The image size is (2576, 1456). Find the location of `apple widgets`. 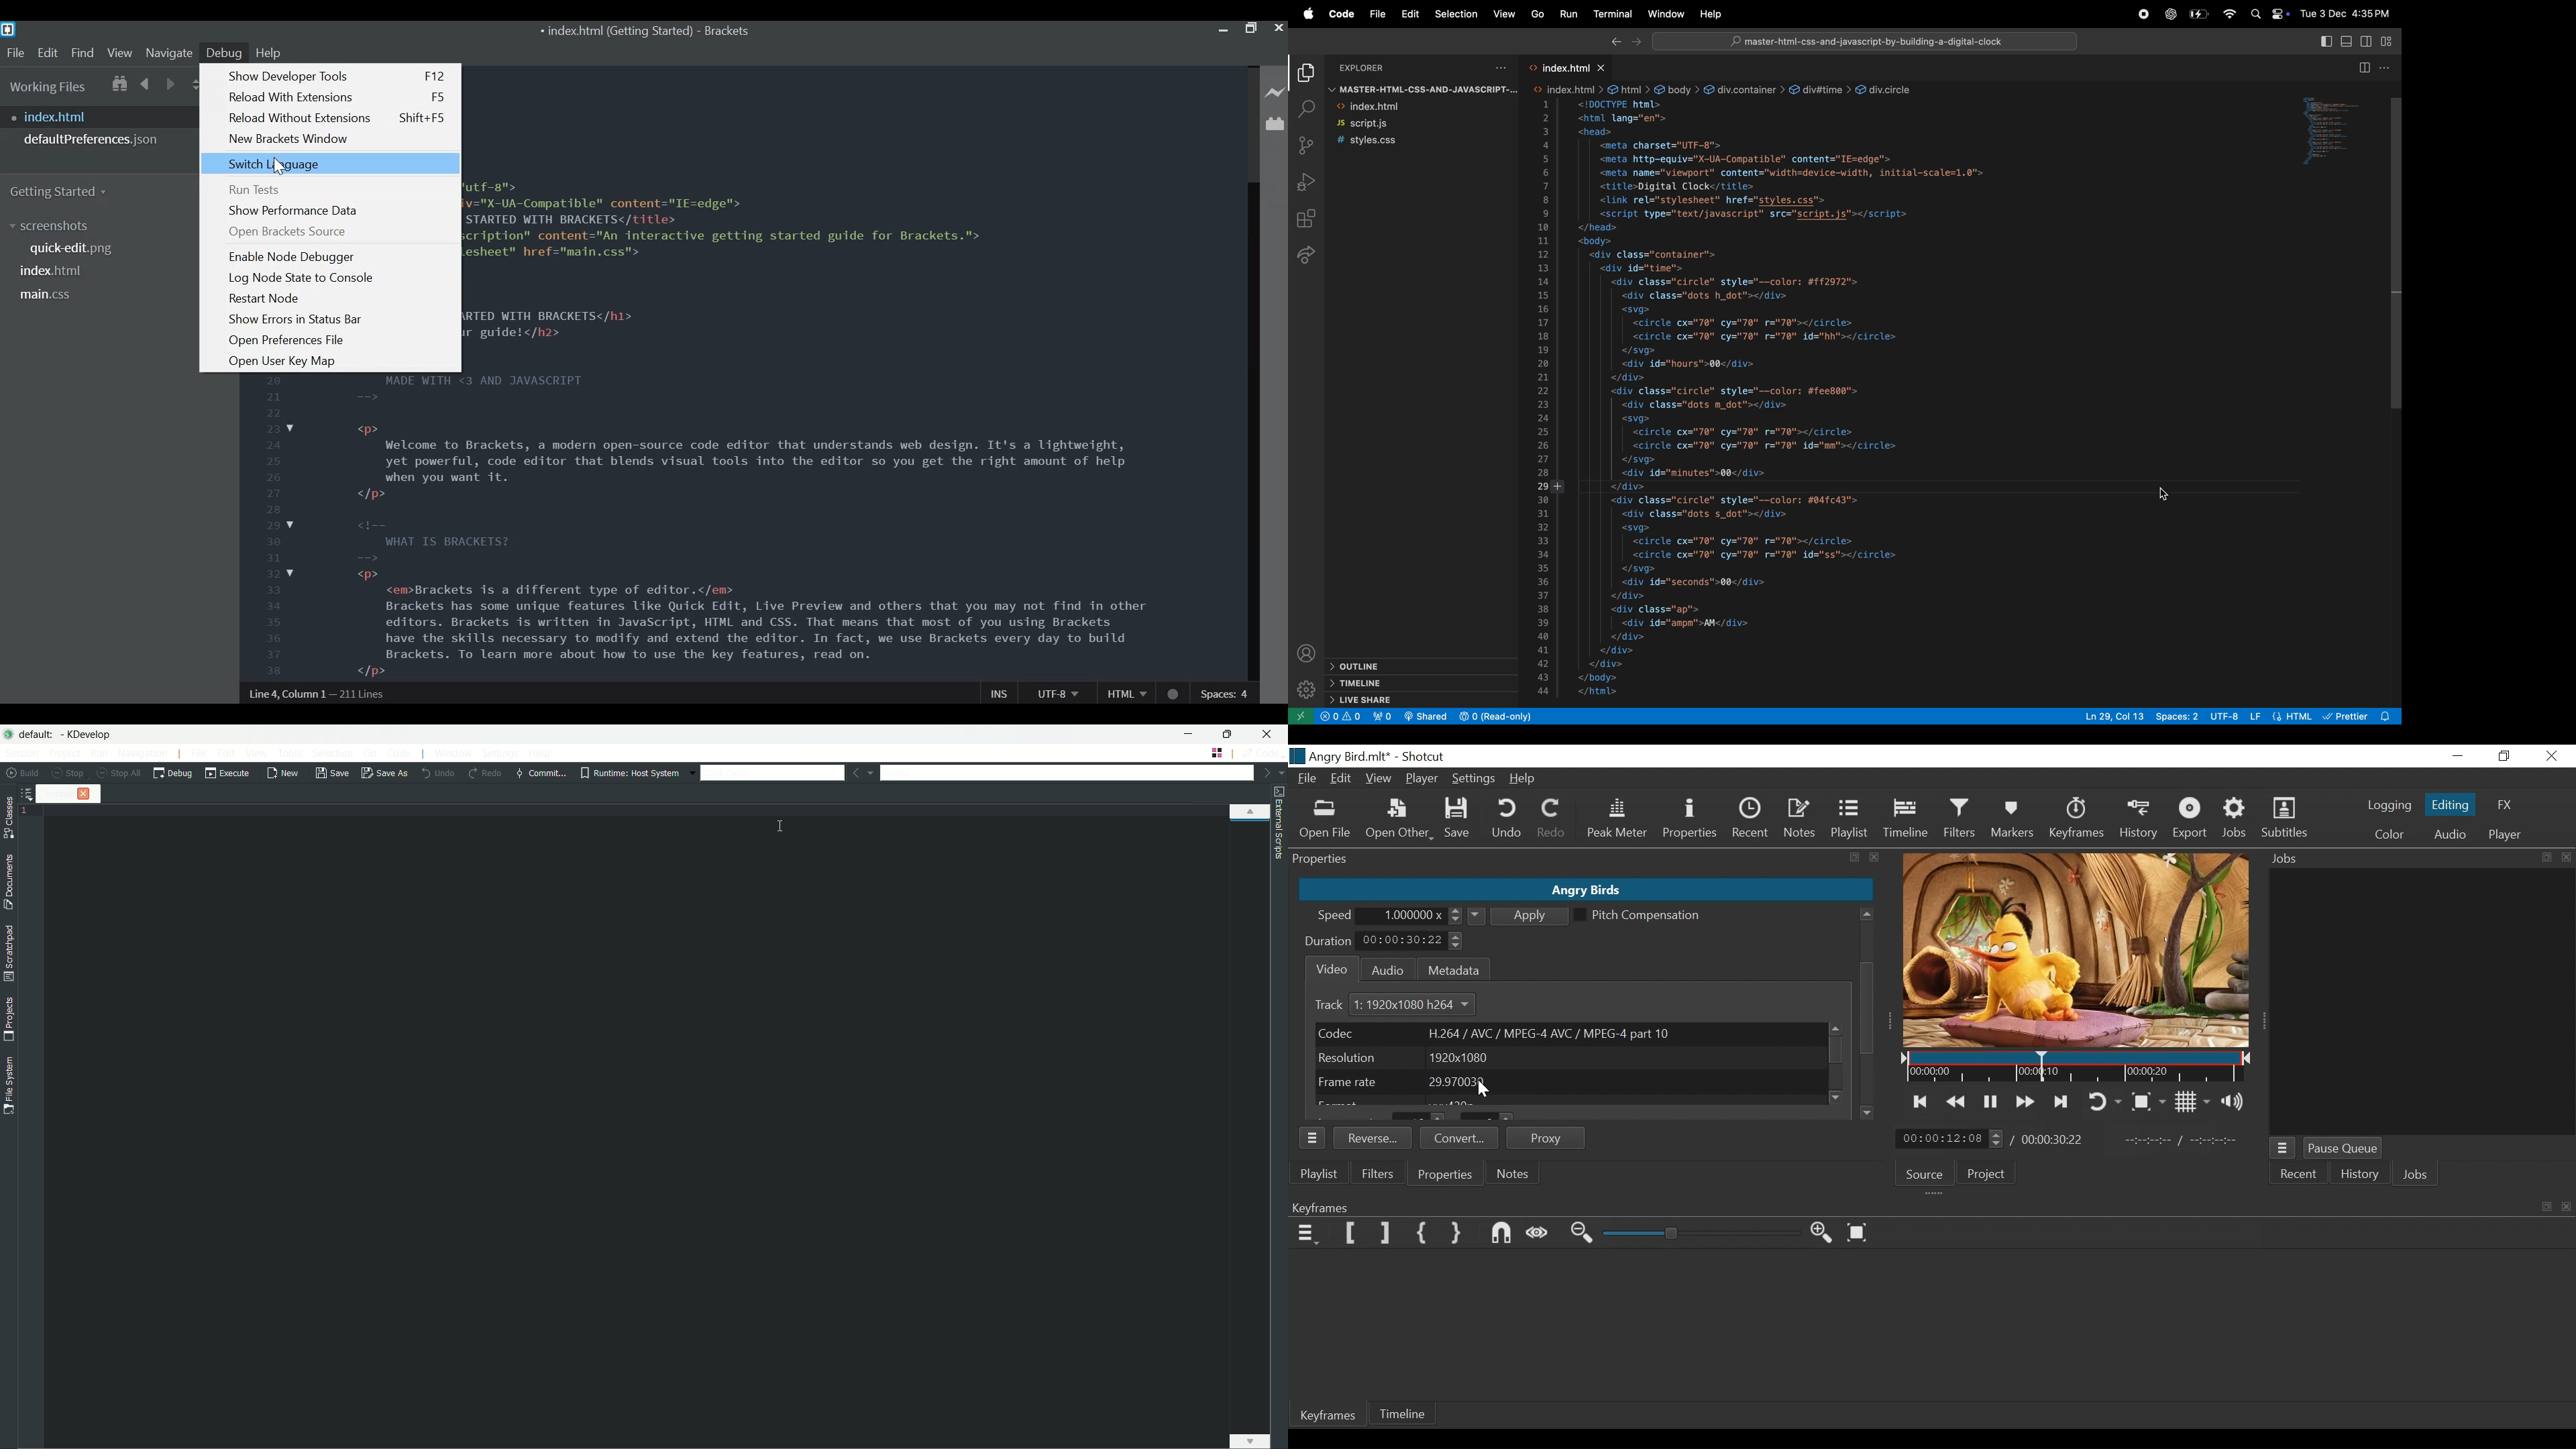

apple widgets is located at coordinates (2271, 15).